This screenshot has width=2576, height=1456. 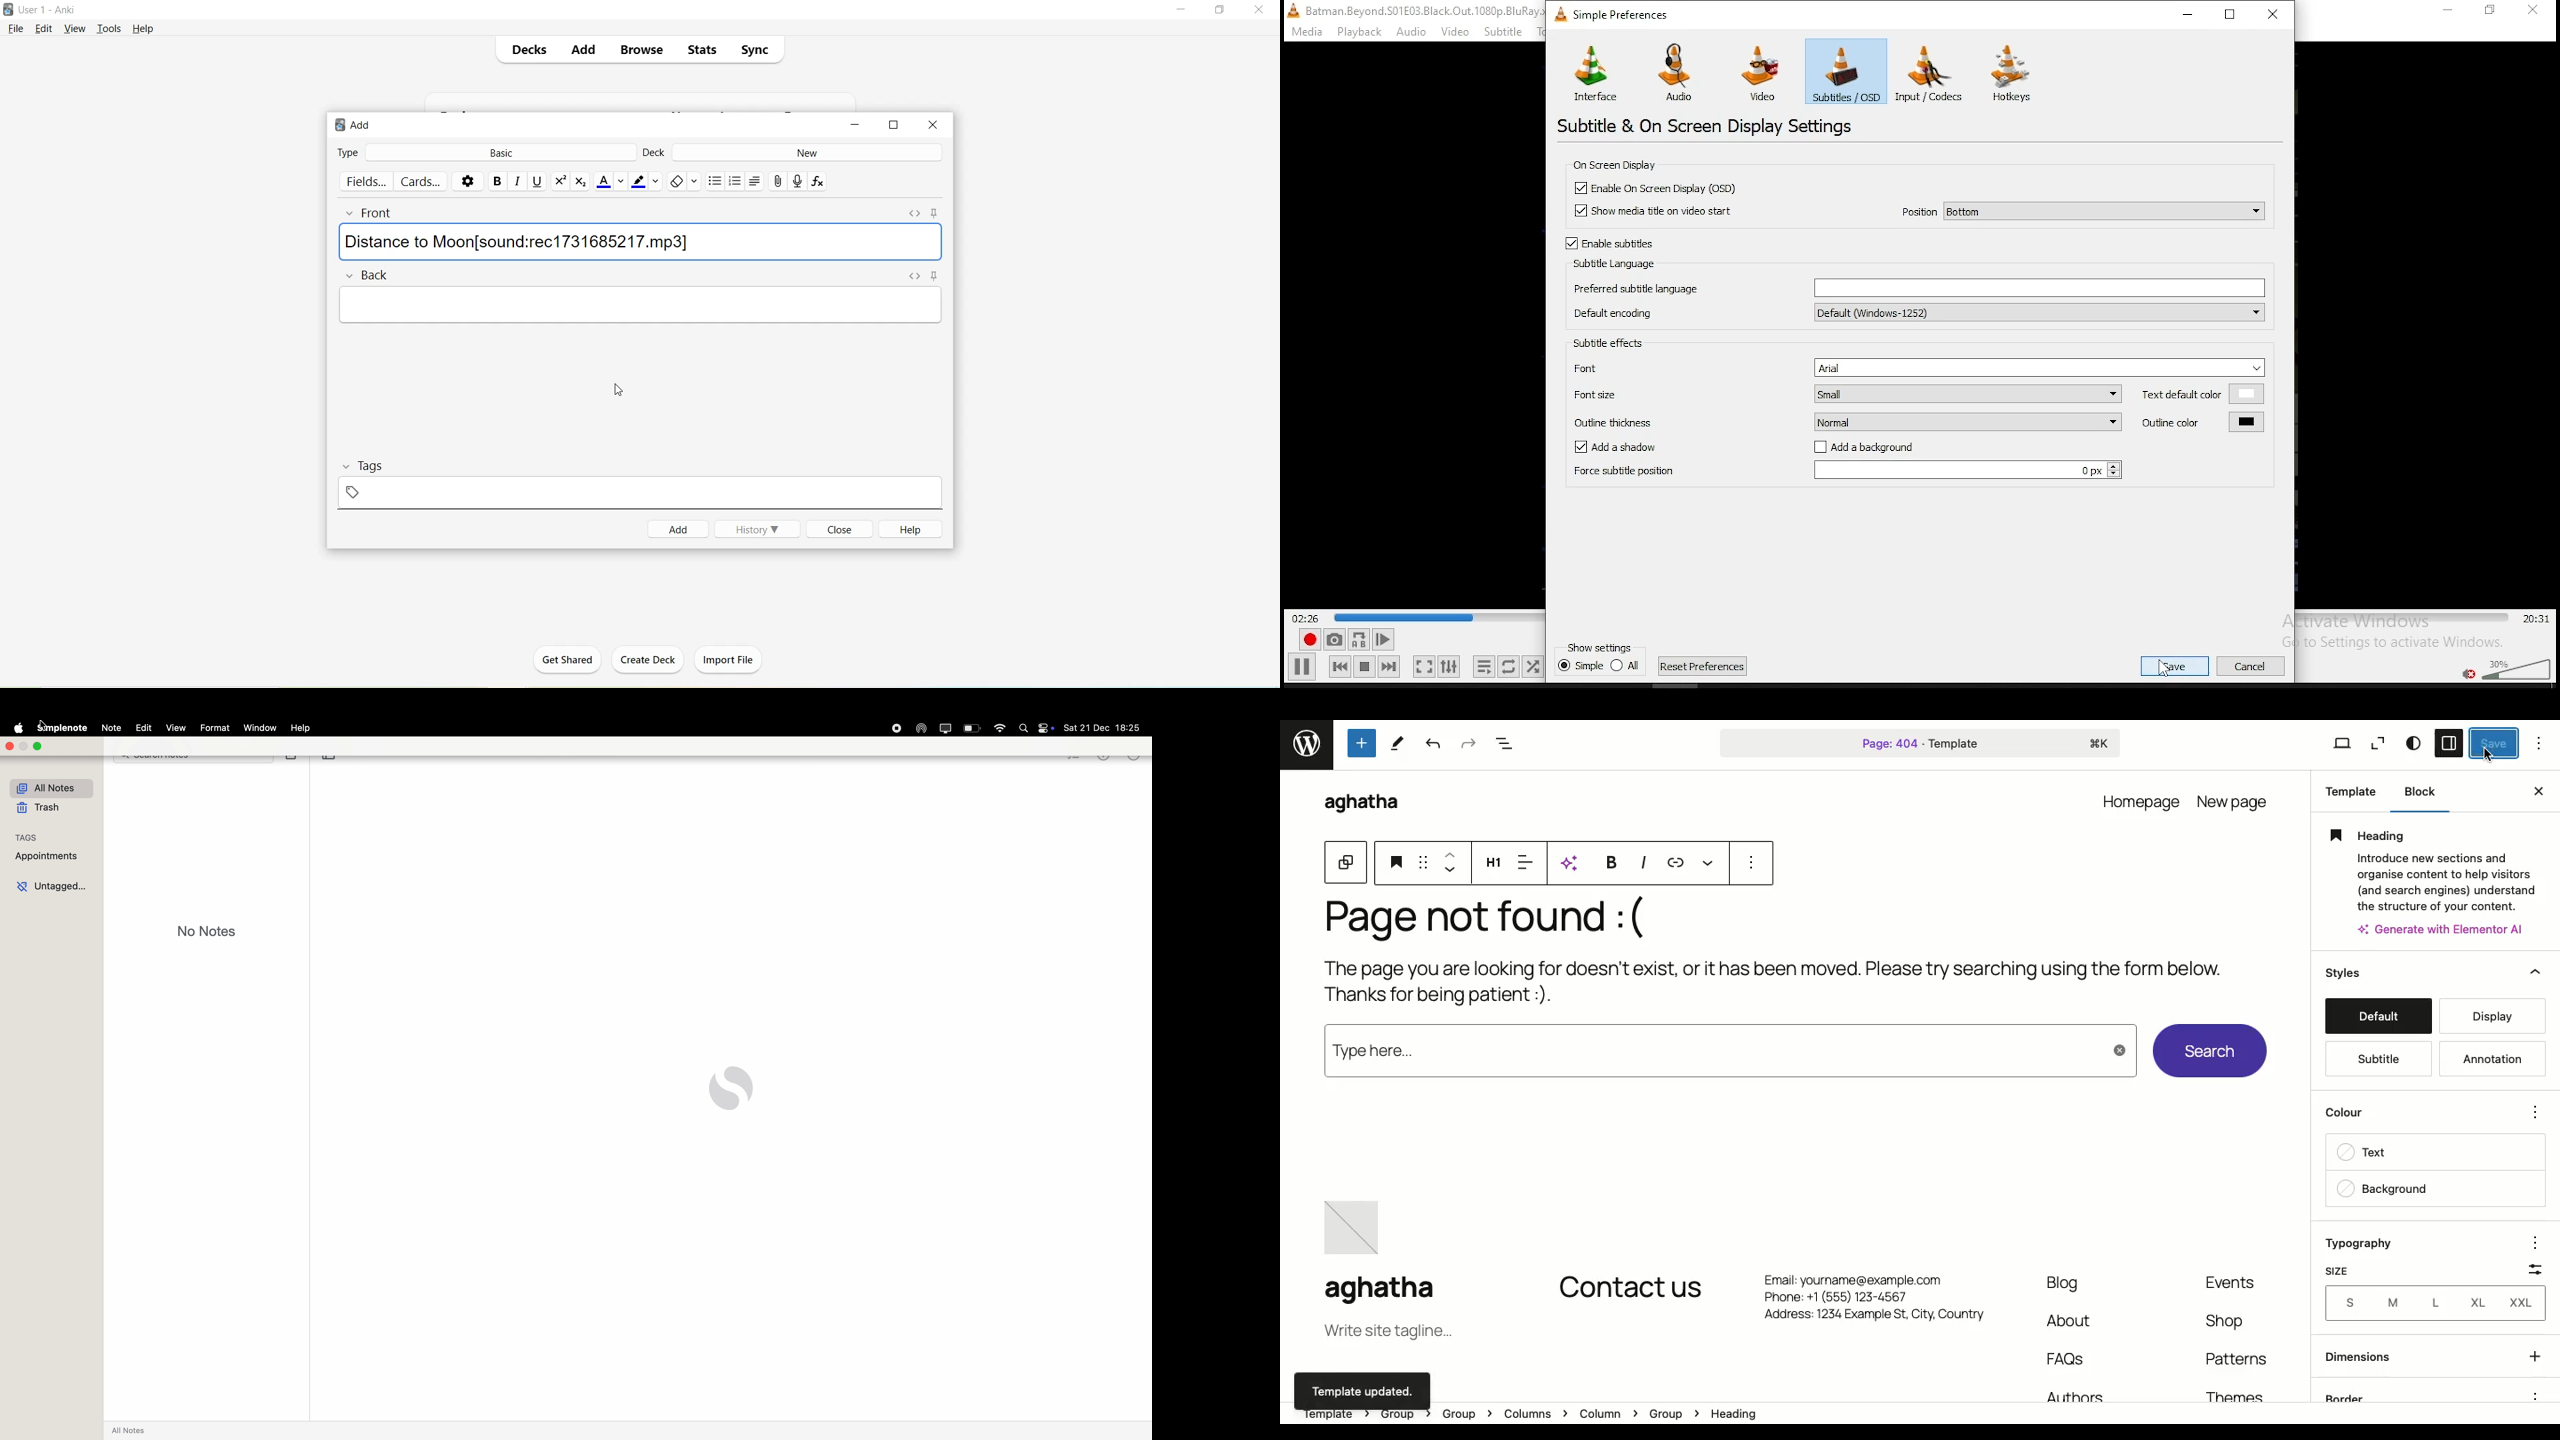 What do you see at coordinates (700, 50) in the screenshot?
I see `Stats` at bounding box center [700, 50].